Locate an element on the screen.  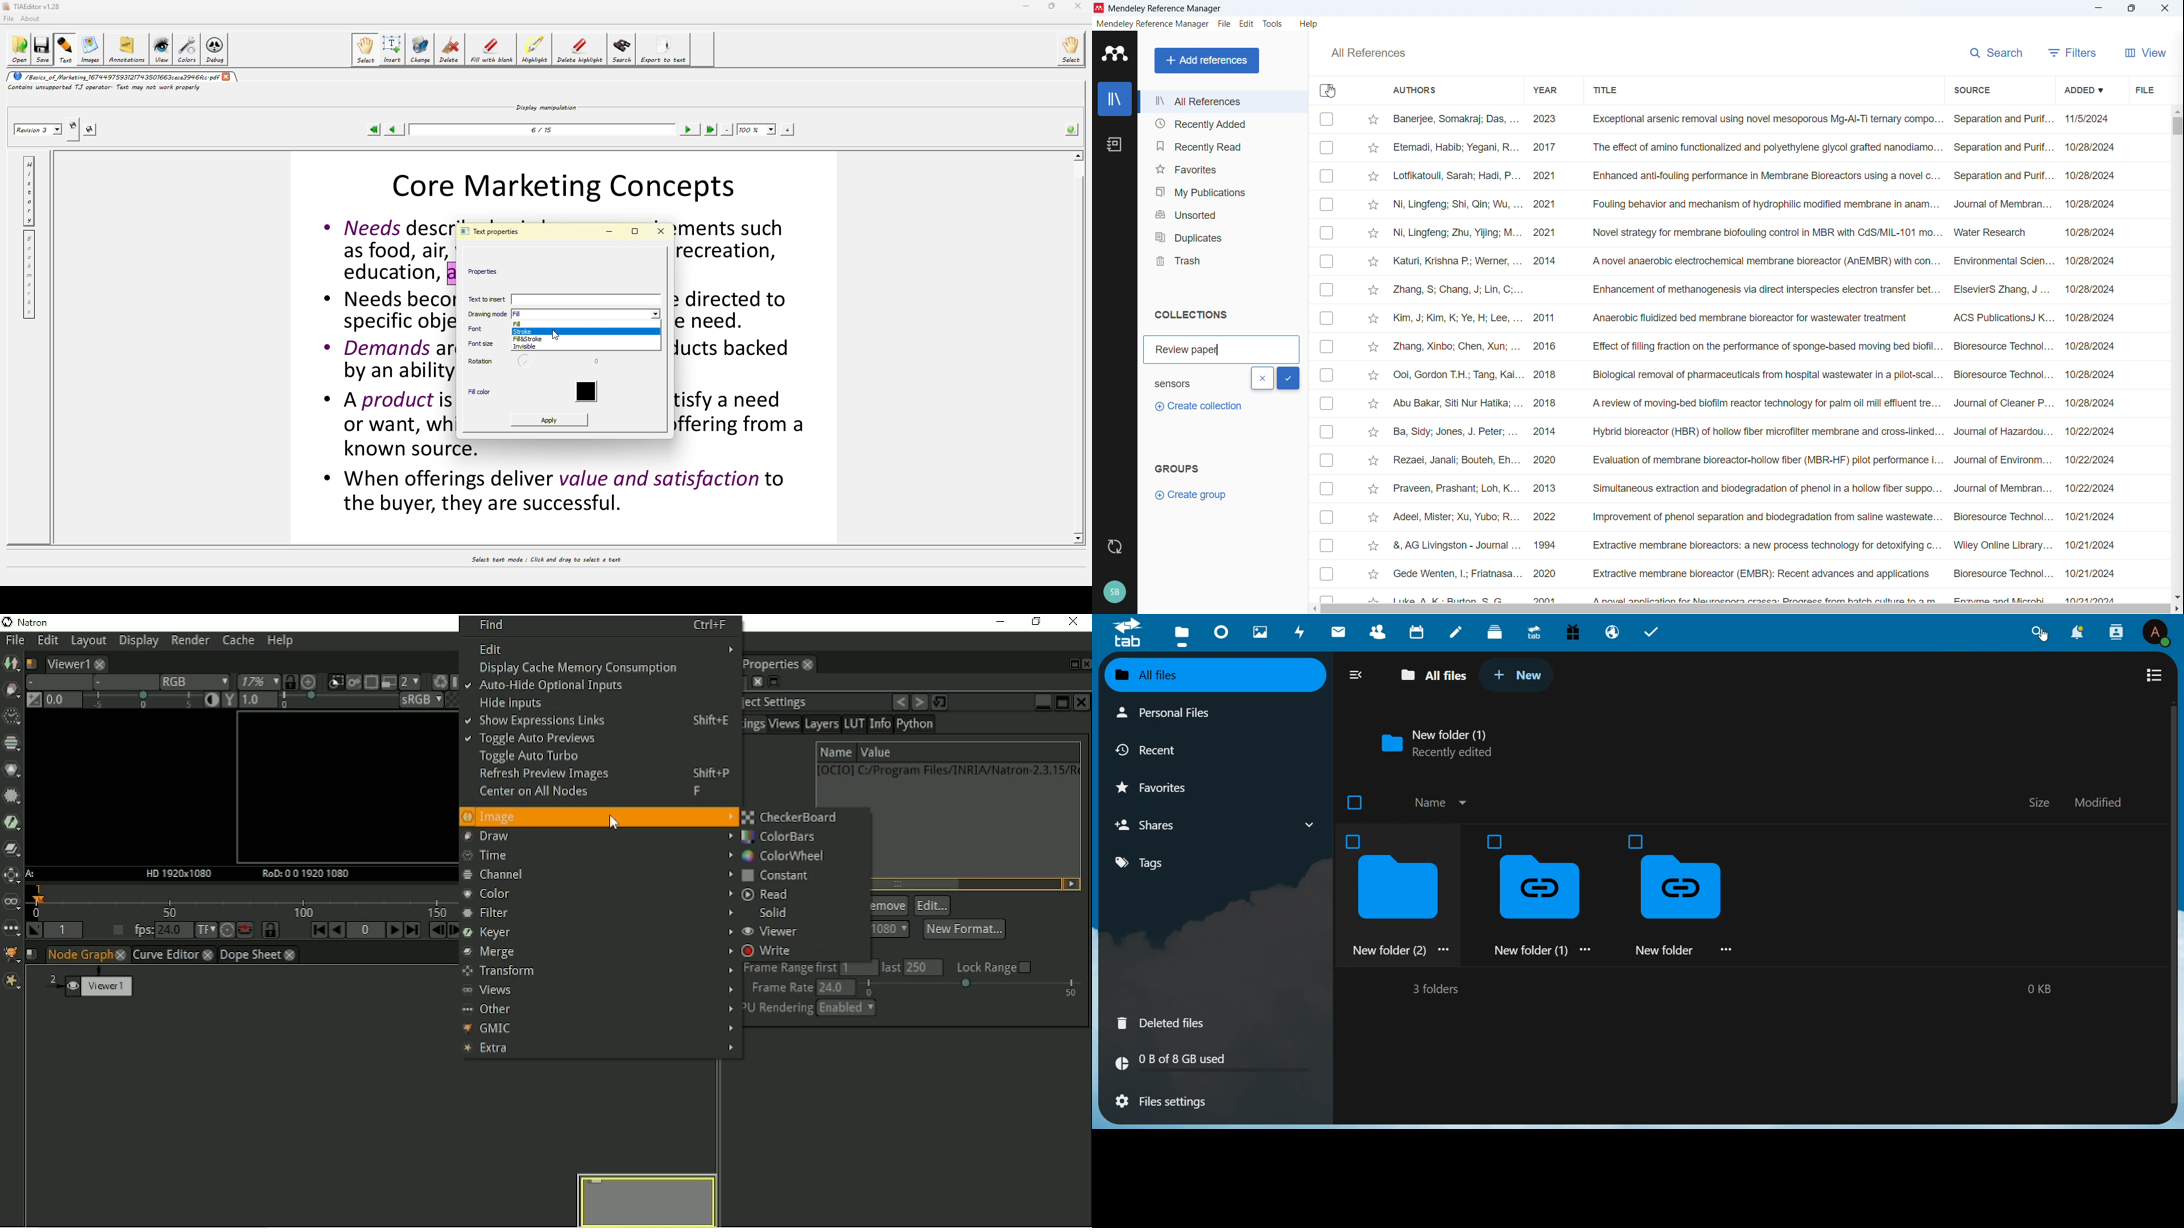
My publications  is located at coordinates (1222, 190).